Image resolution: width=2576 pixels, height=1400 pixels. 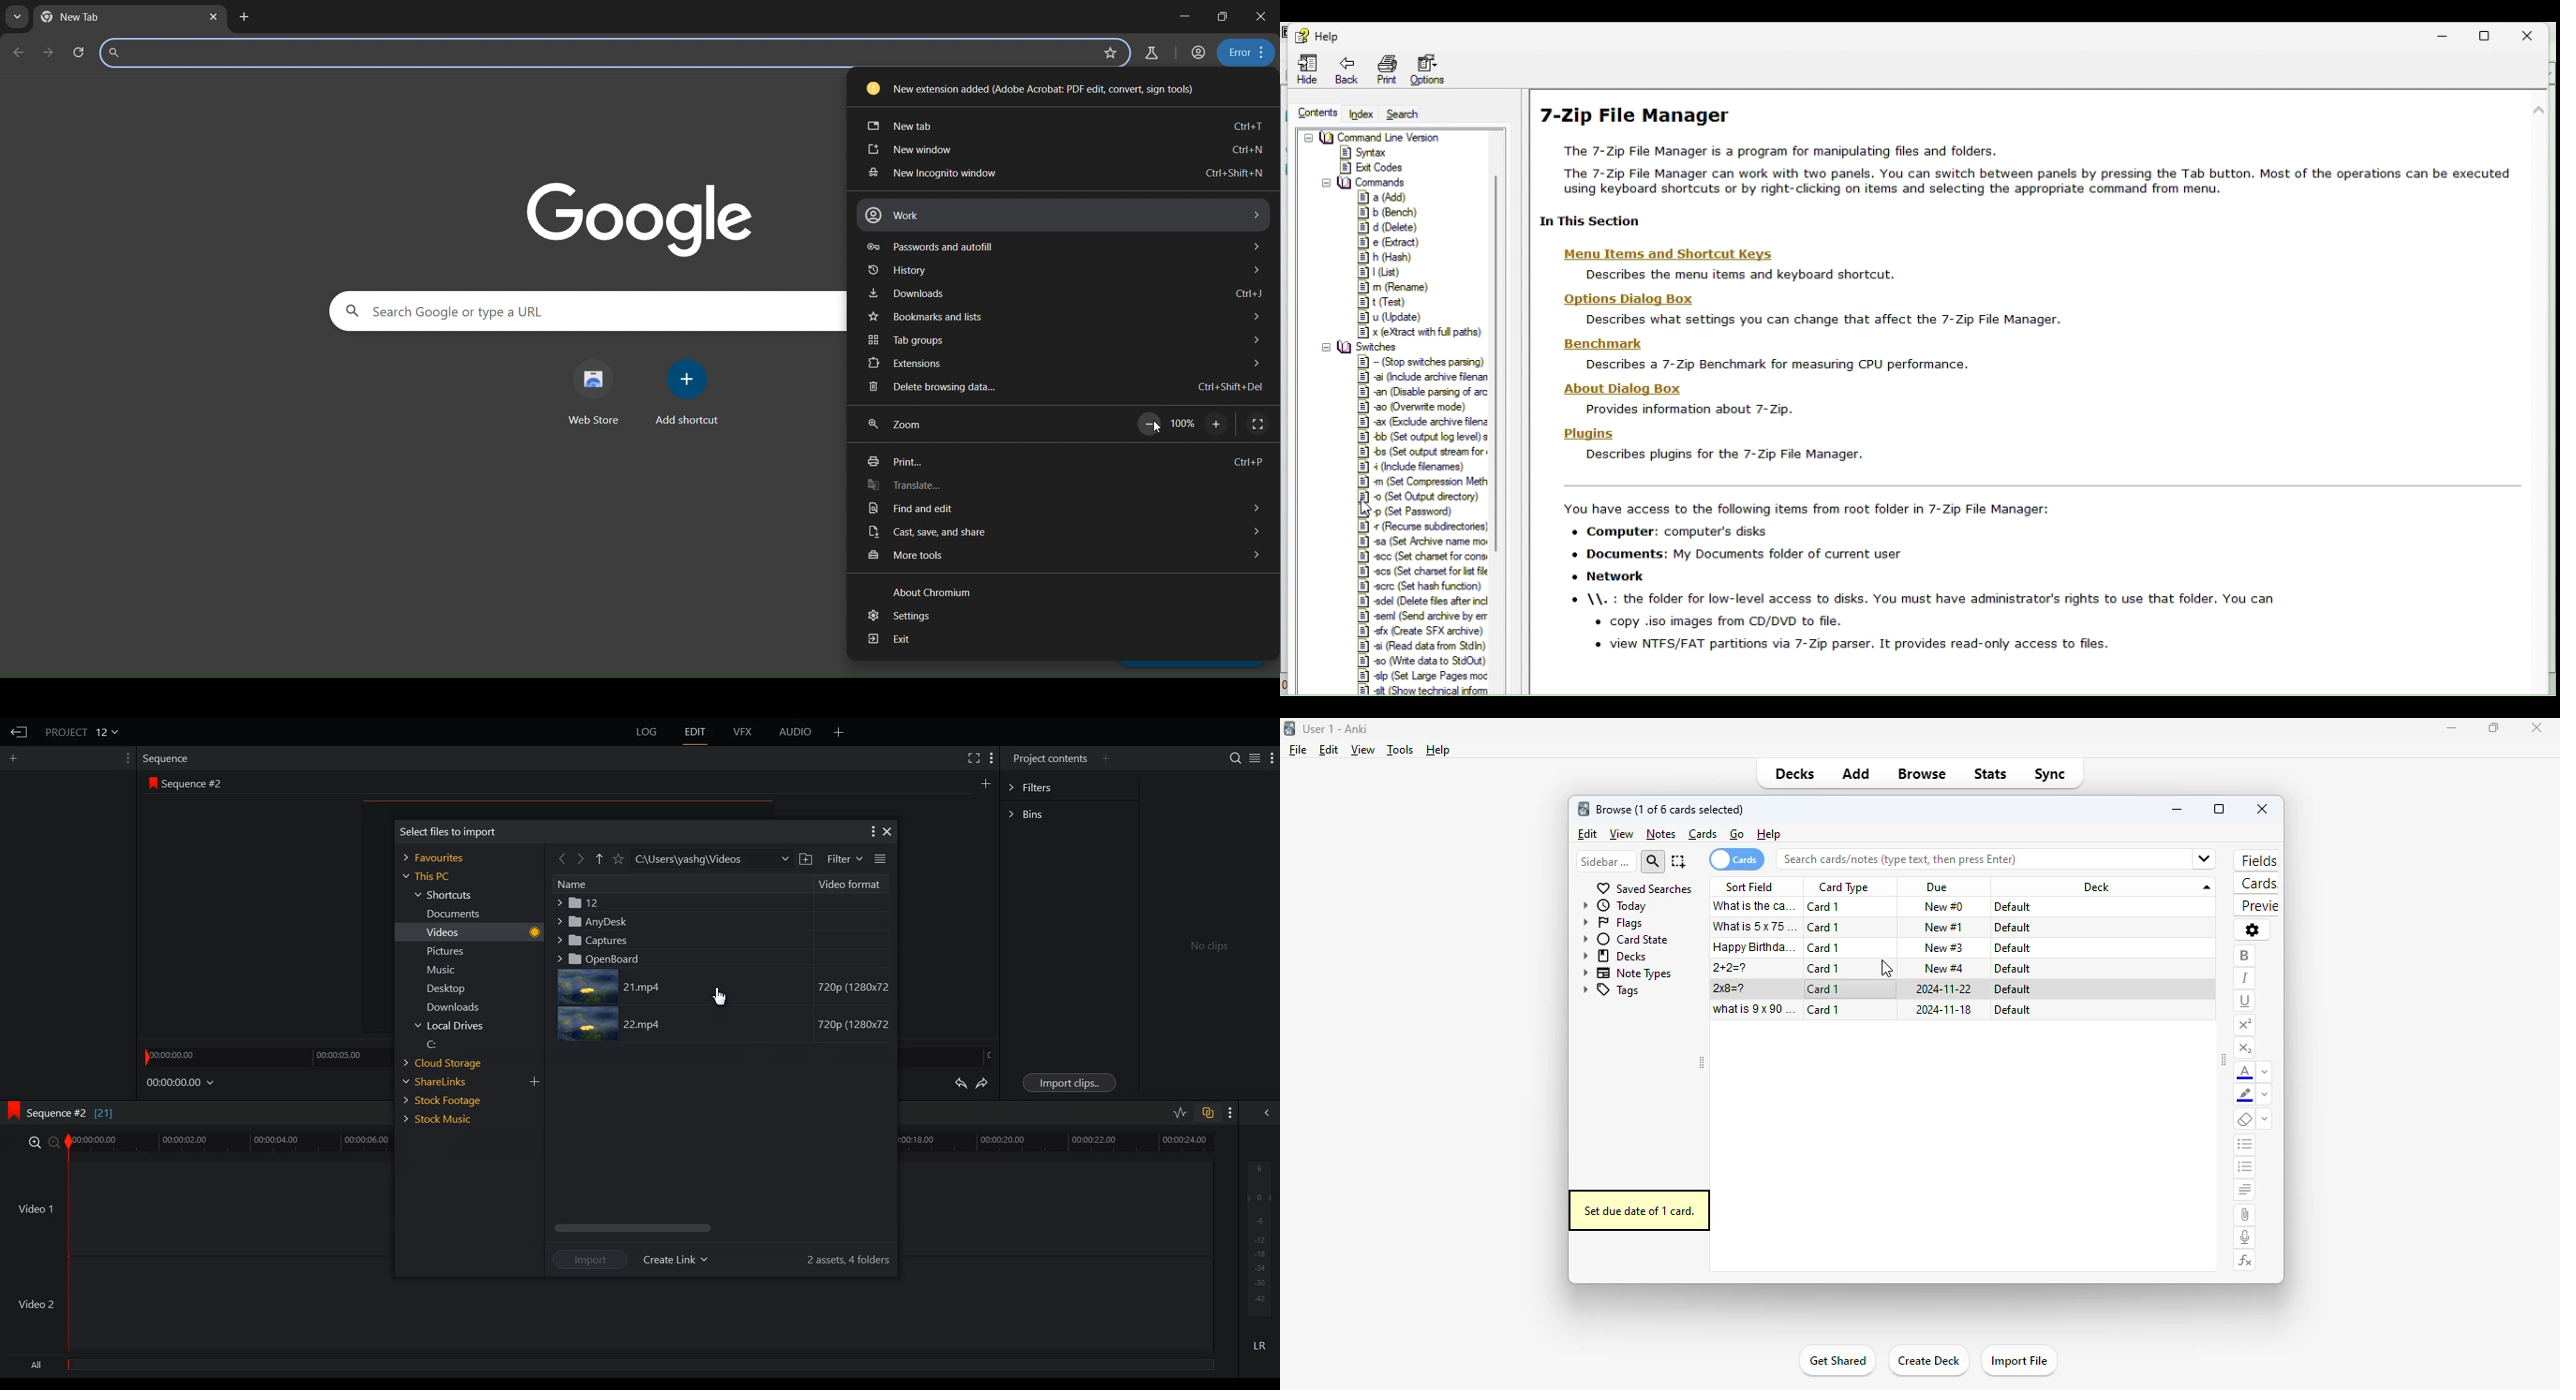 I want to click on go forward one page, so click(x=49, y=51).